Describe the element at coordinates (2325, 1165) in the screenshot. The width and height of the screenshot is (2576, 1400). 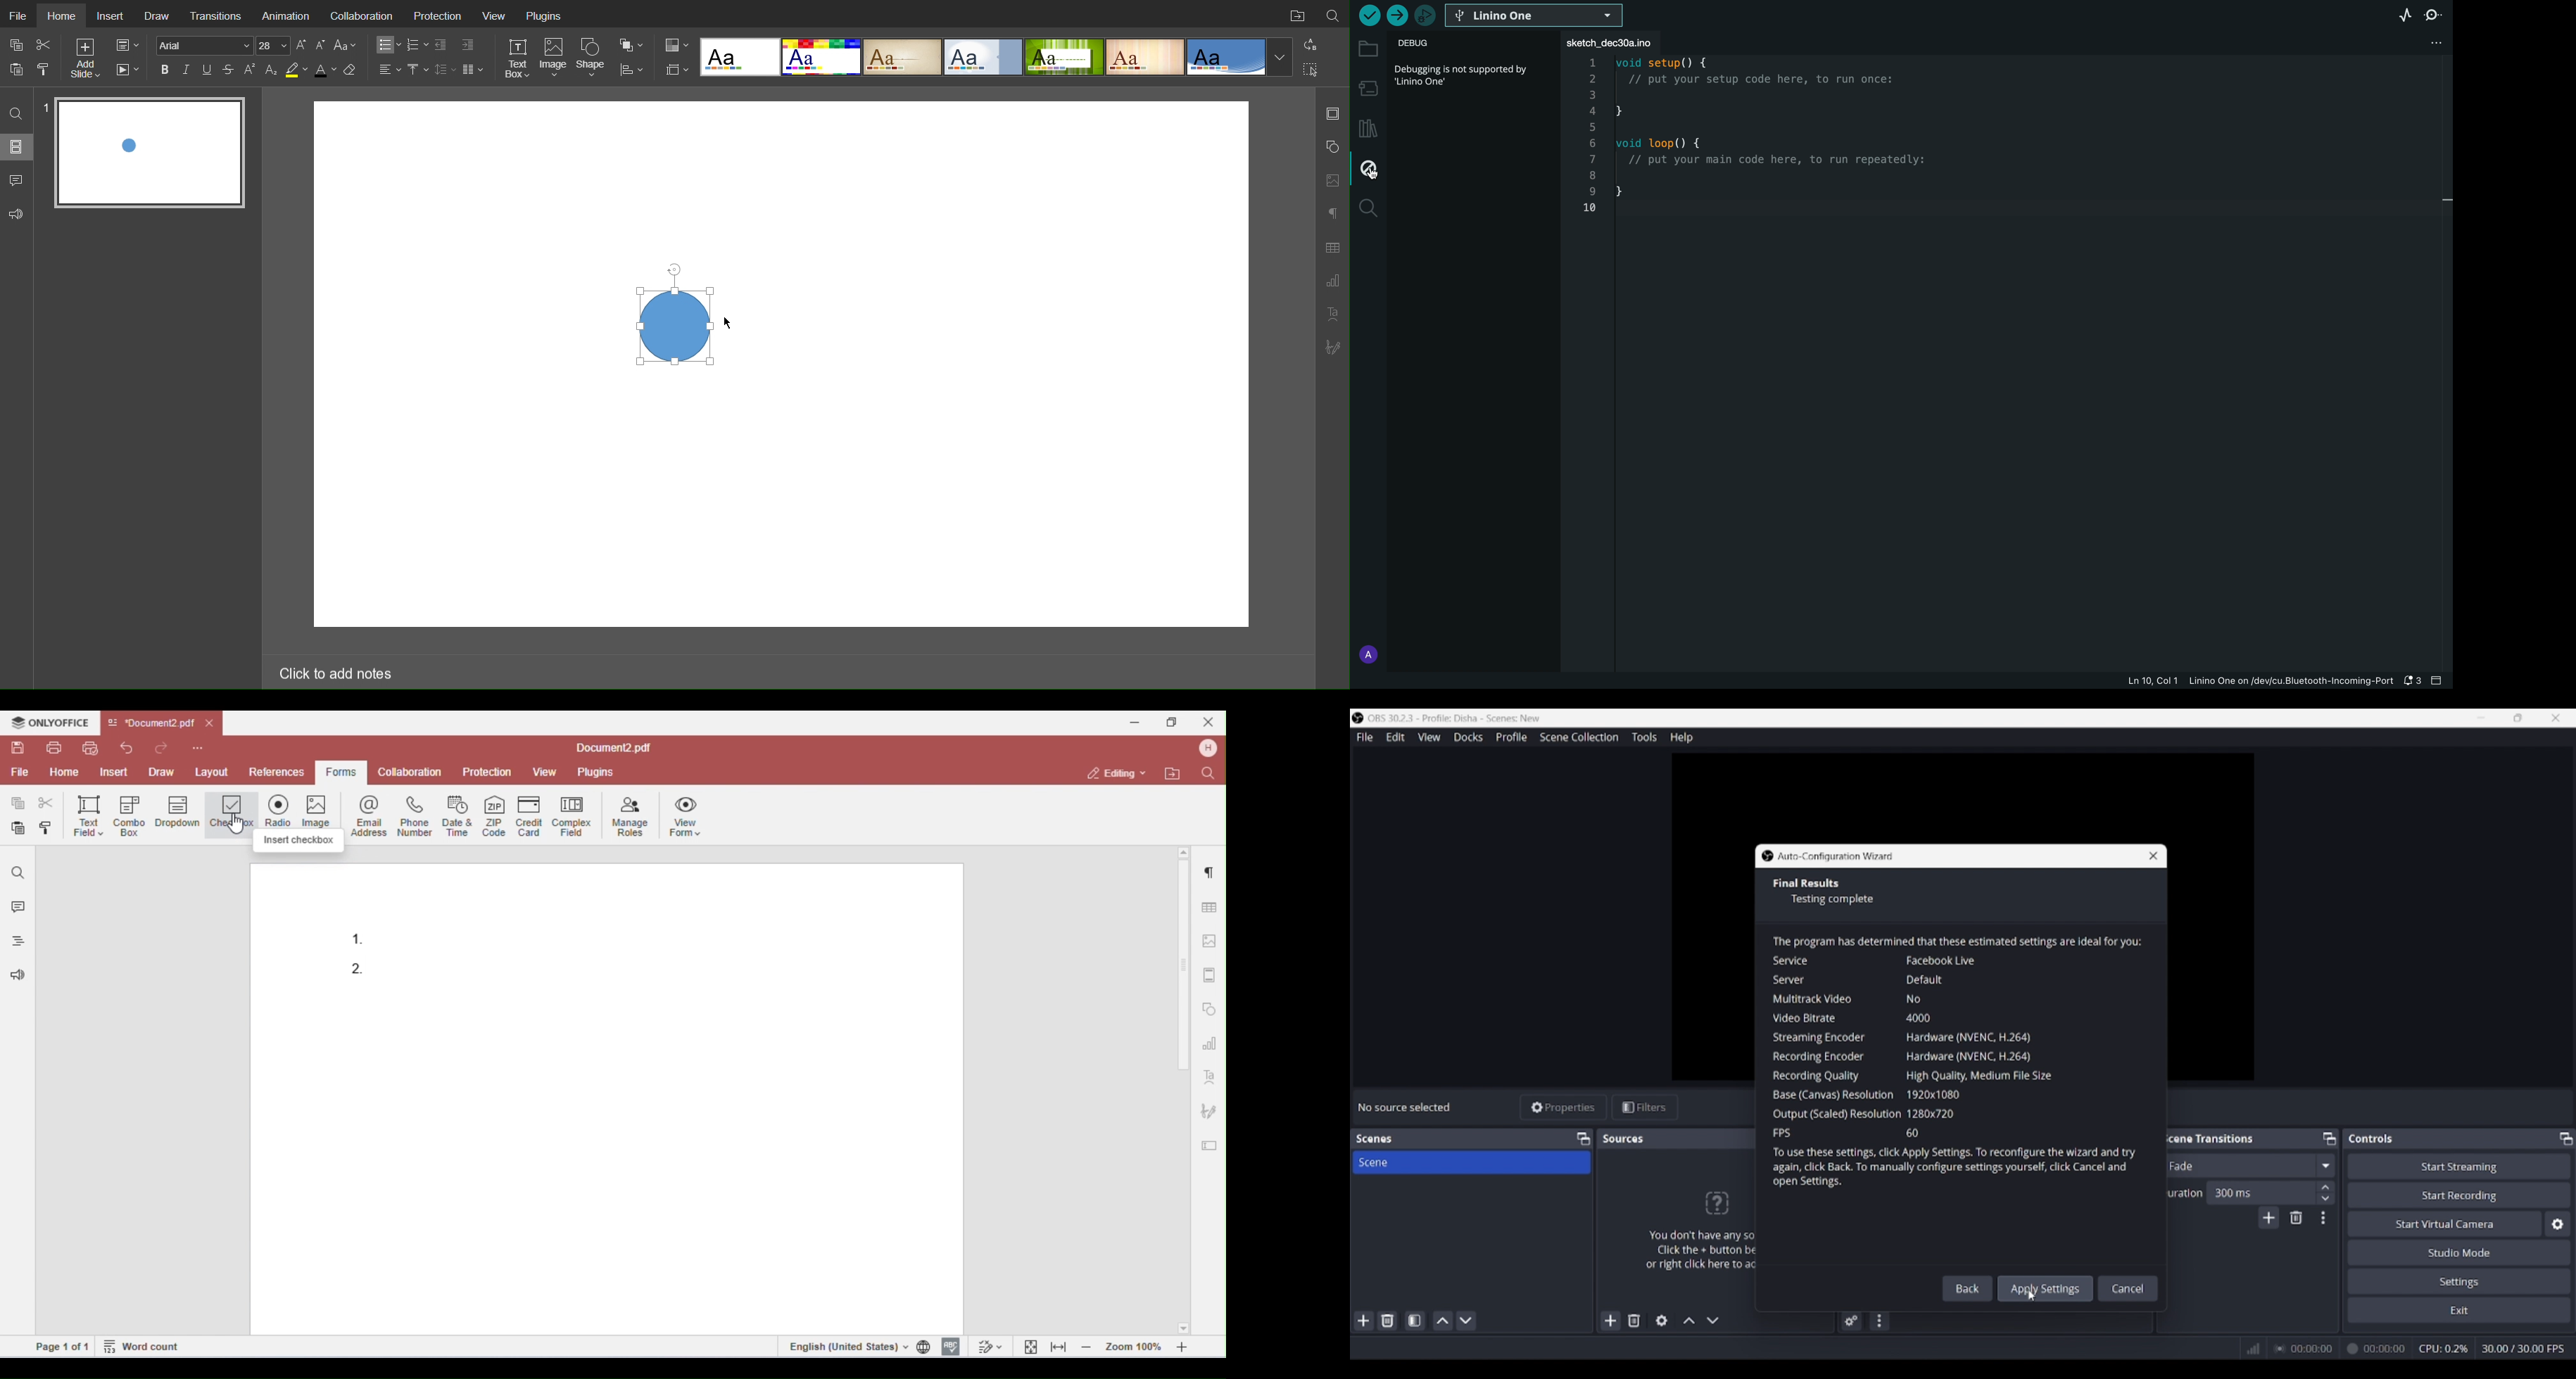
I see `Fade options` at that location.